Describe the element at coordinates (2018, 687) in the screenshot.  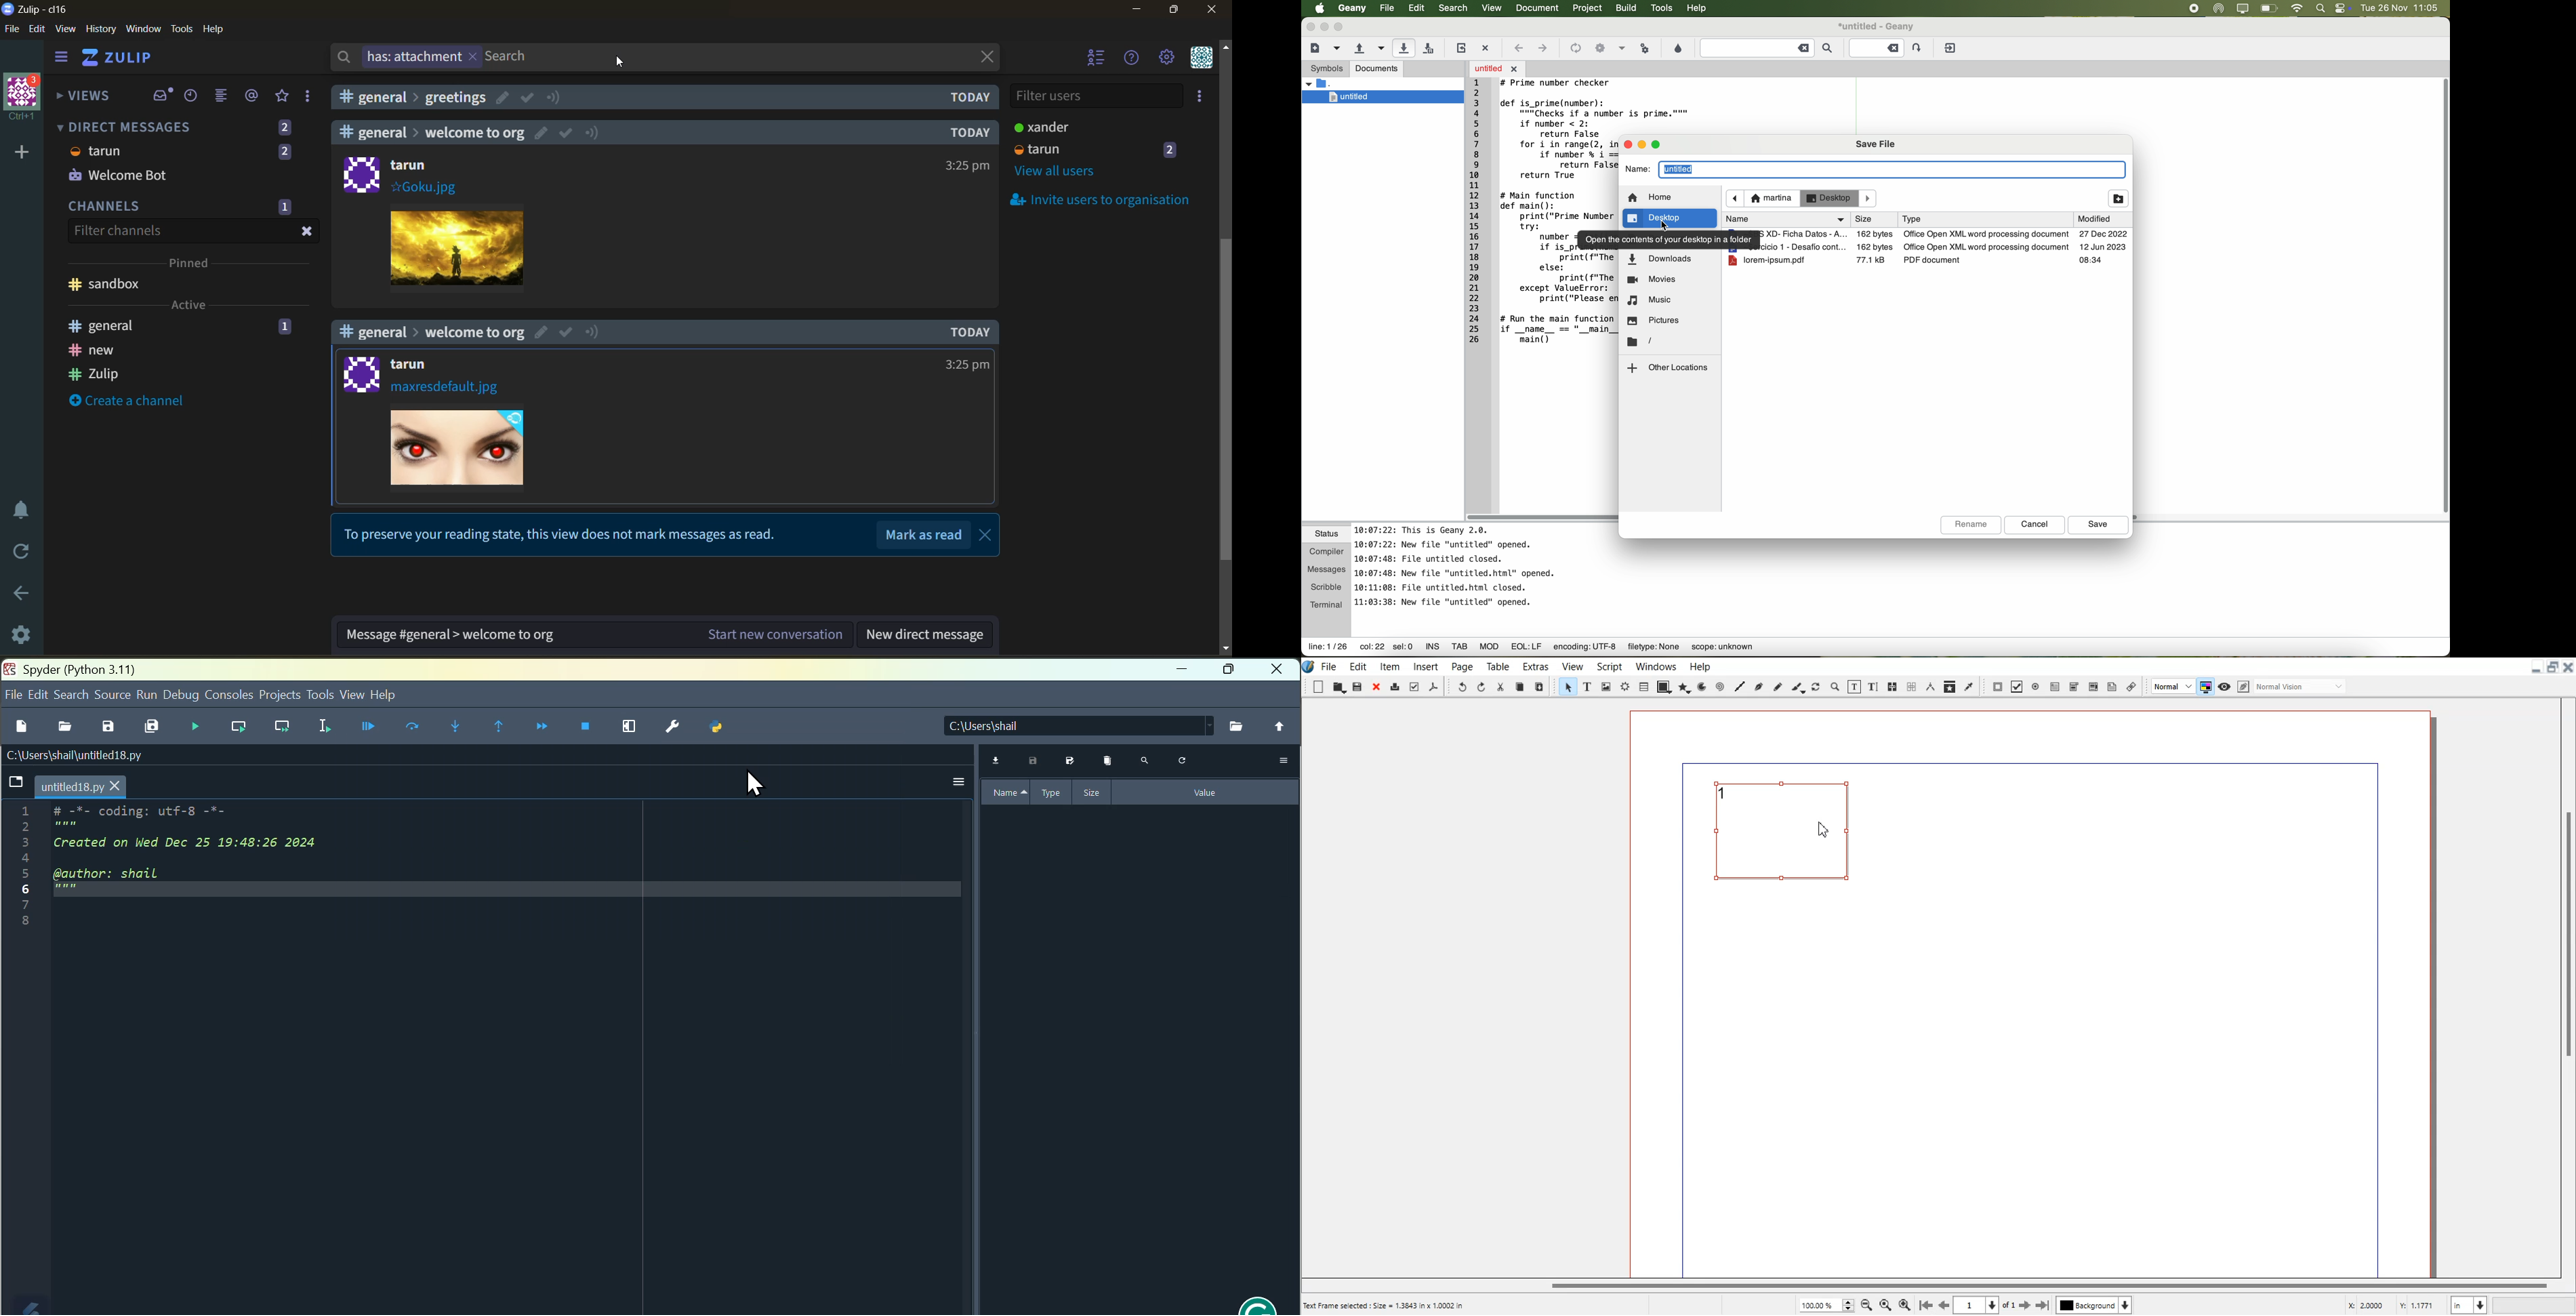
I see `PDF Check Box` at that location.